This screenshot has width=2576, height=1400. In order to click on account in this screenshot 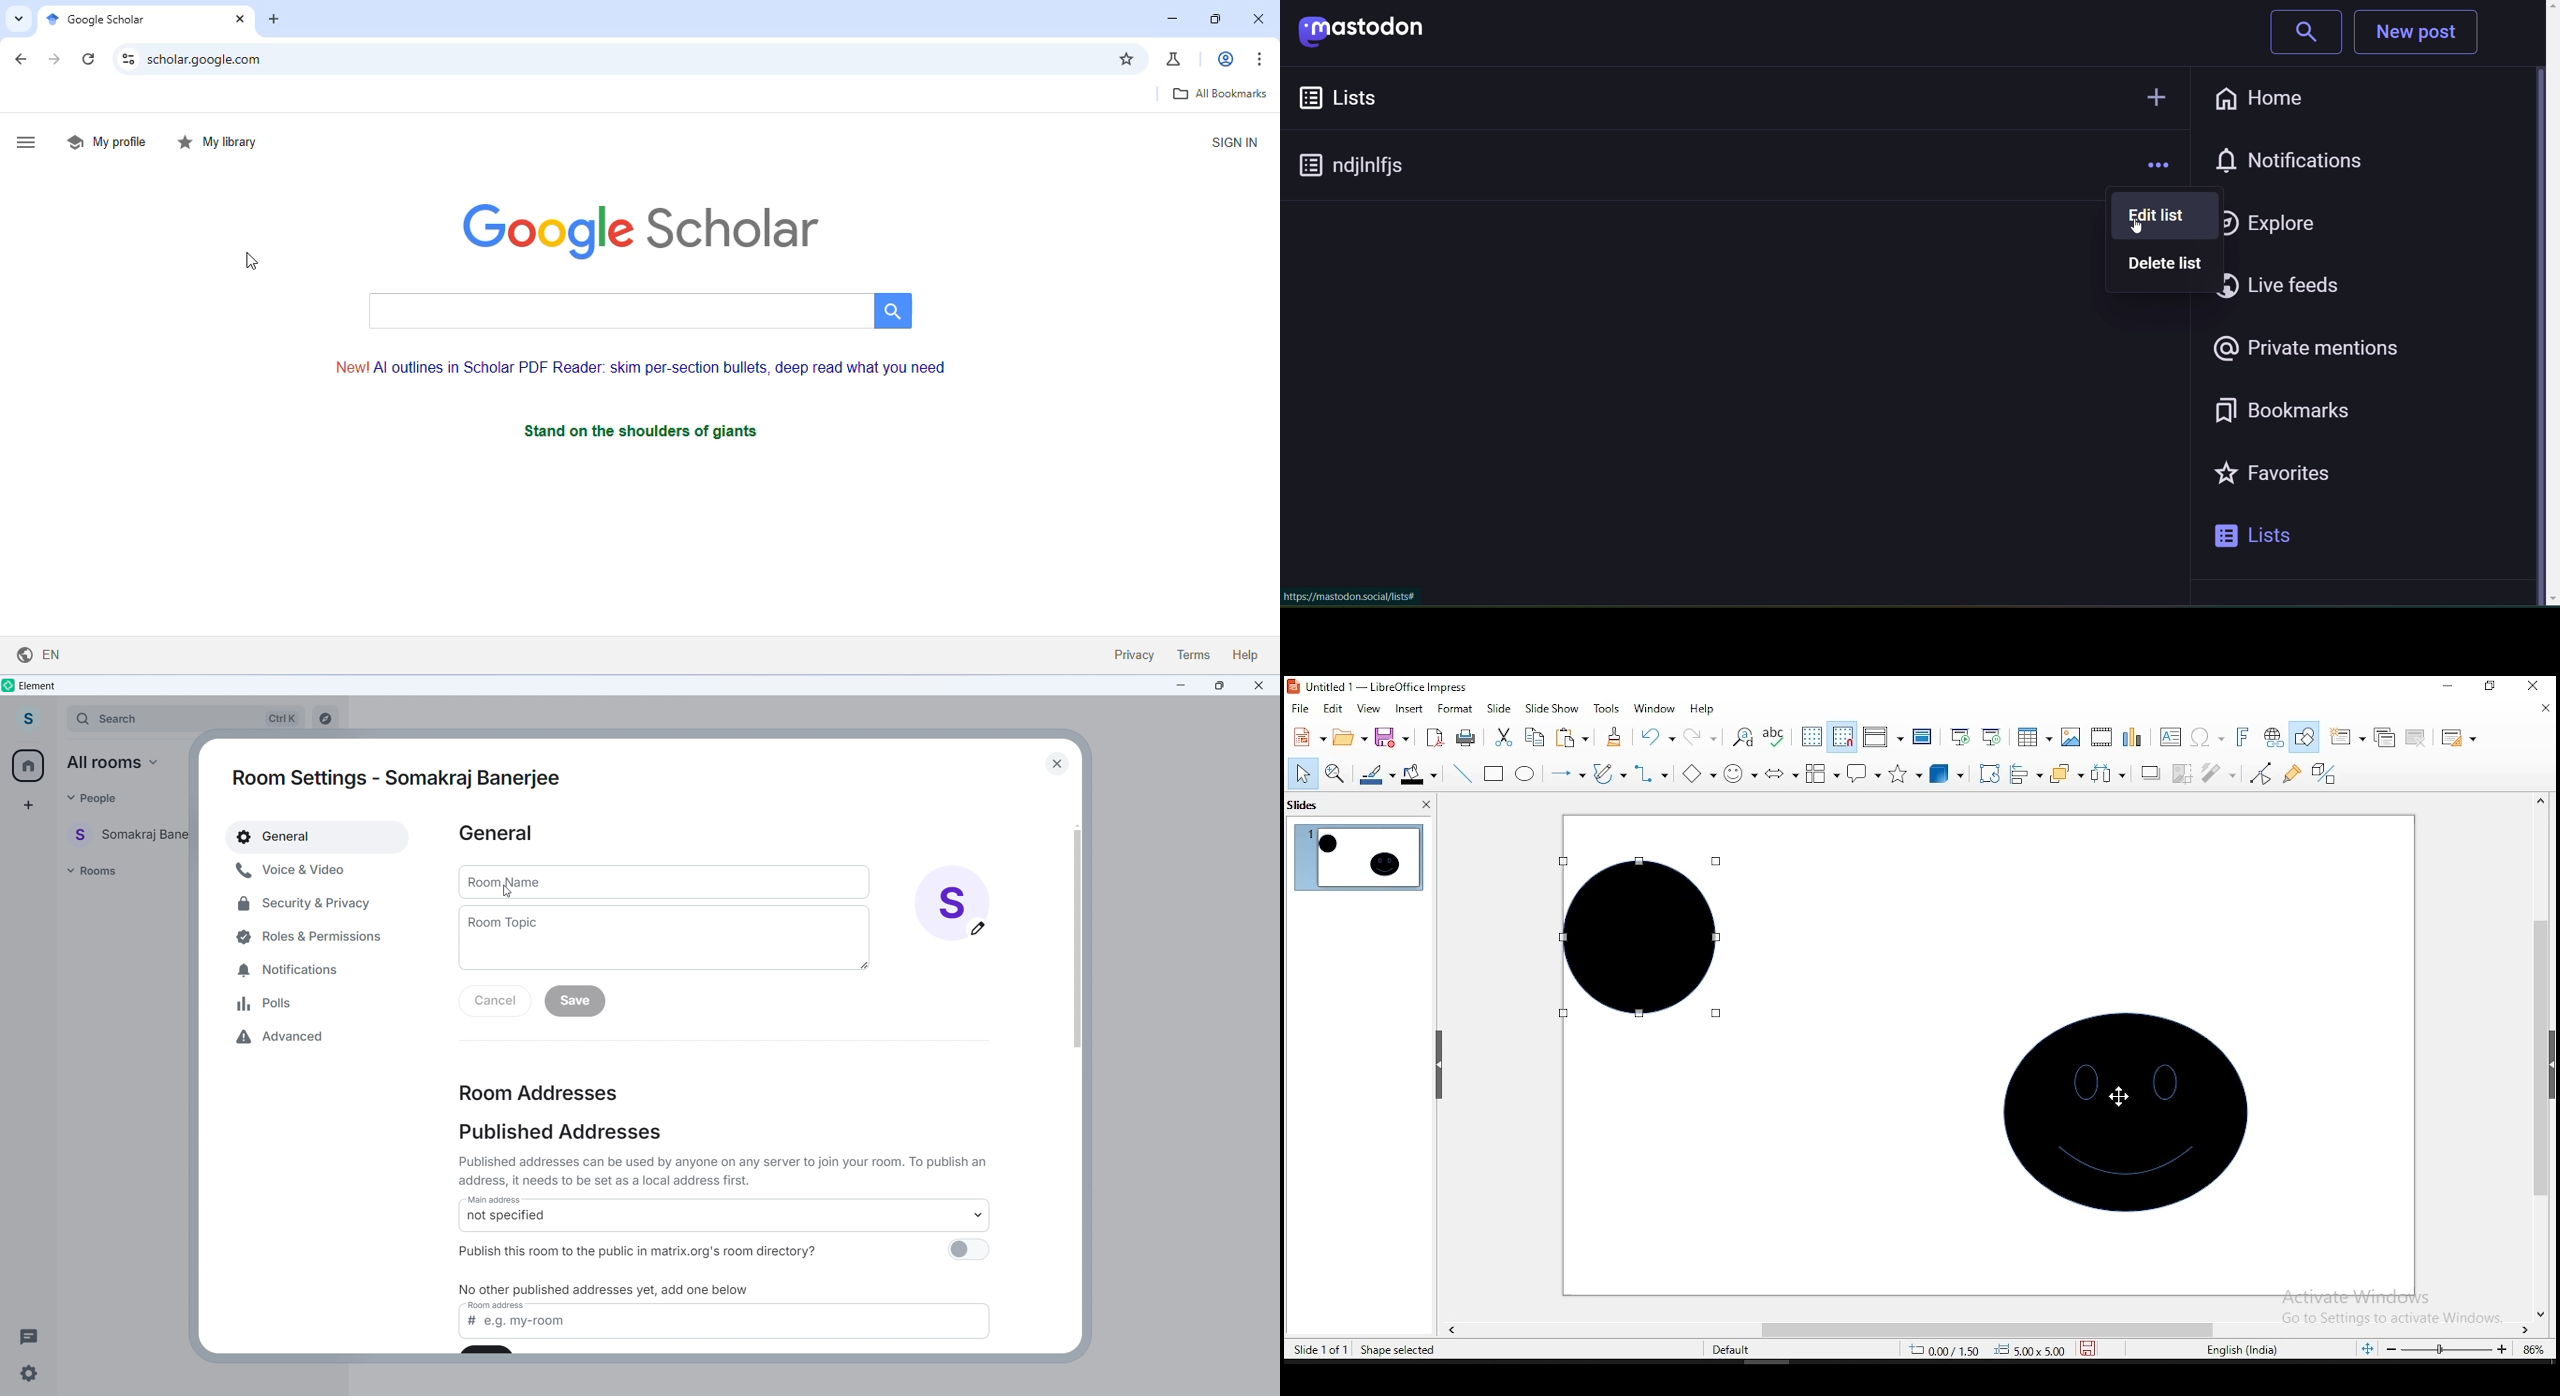, I will do `click(1224, 58)`.